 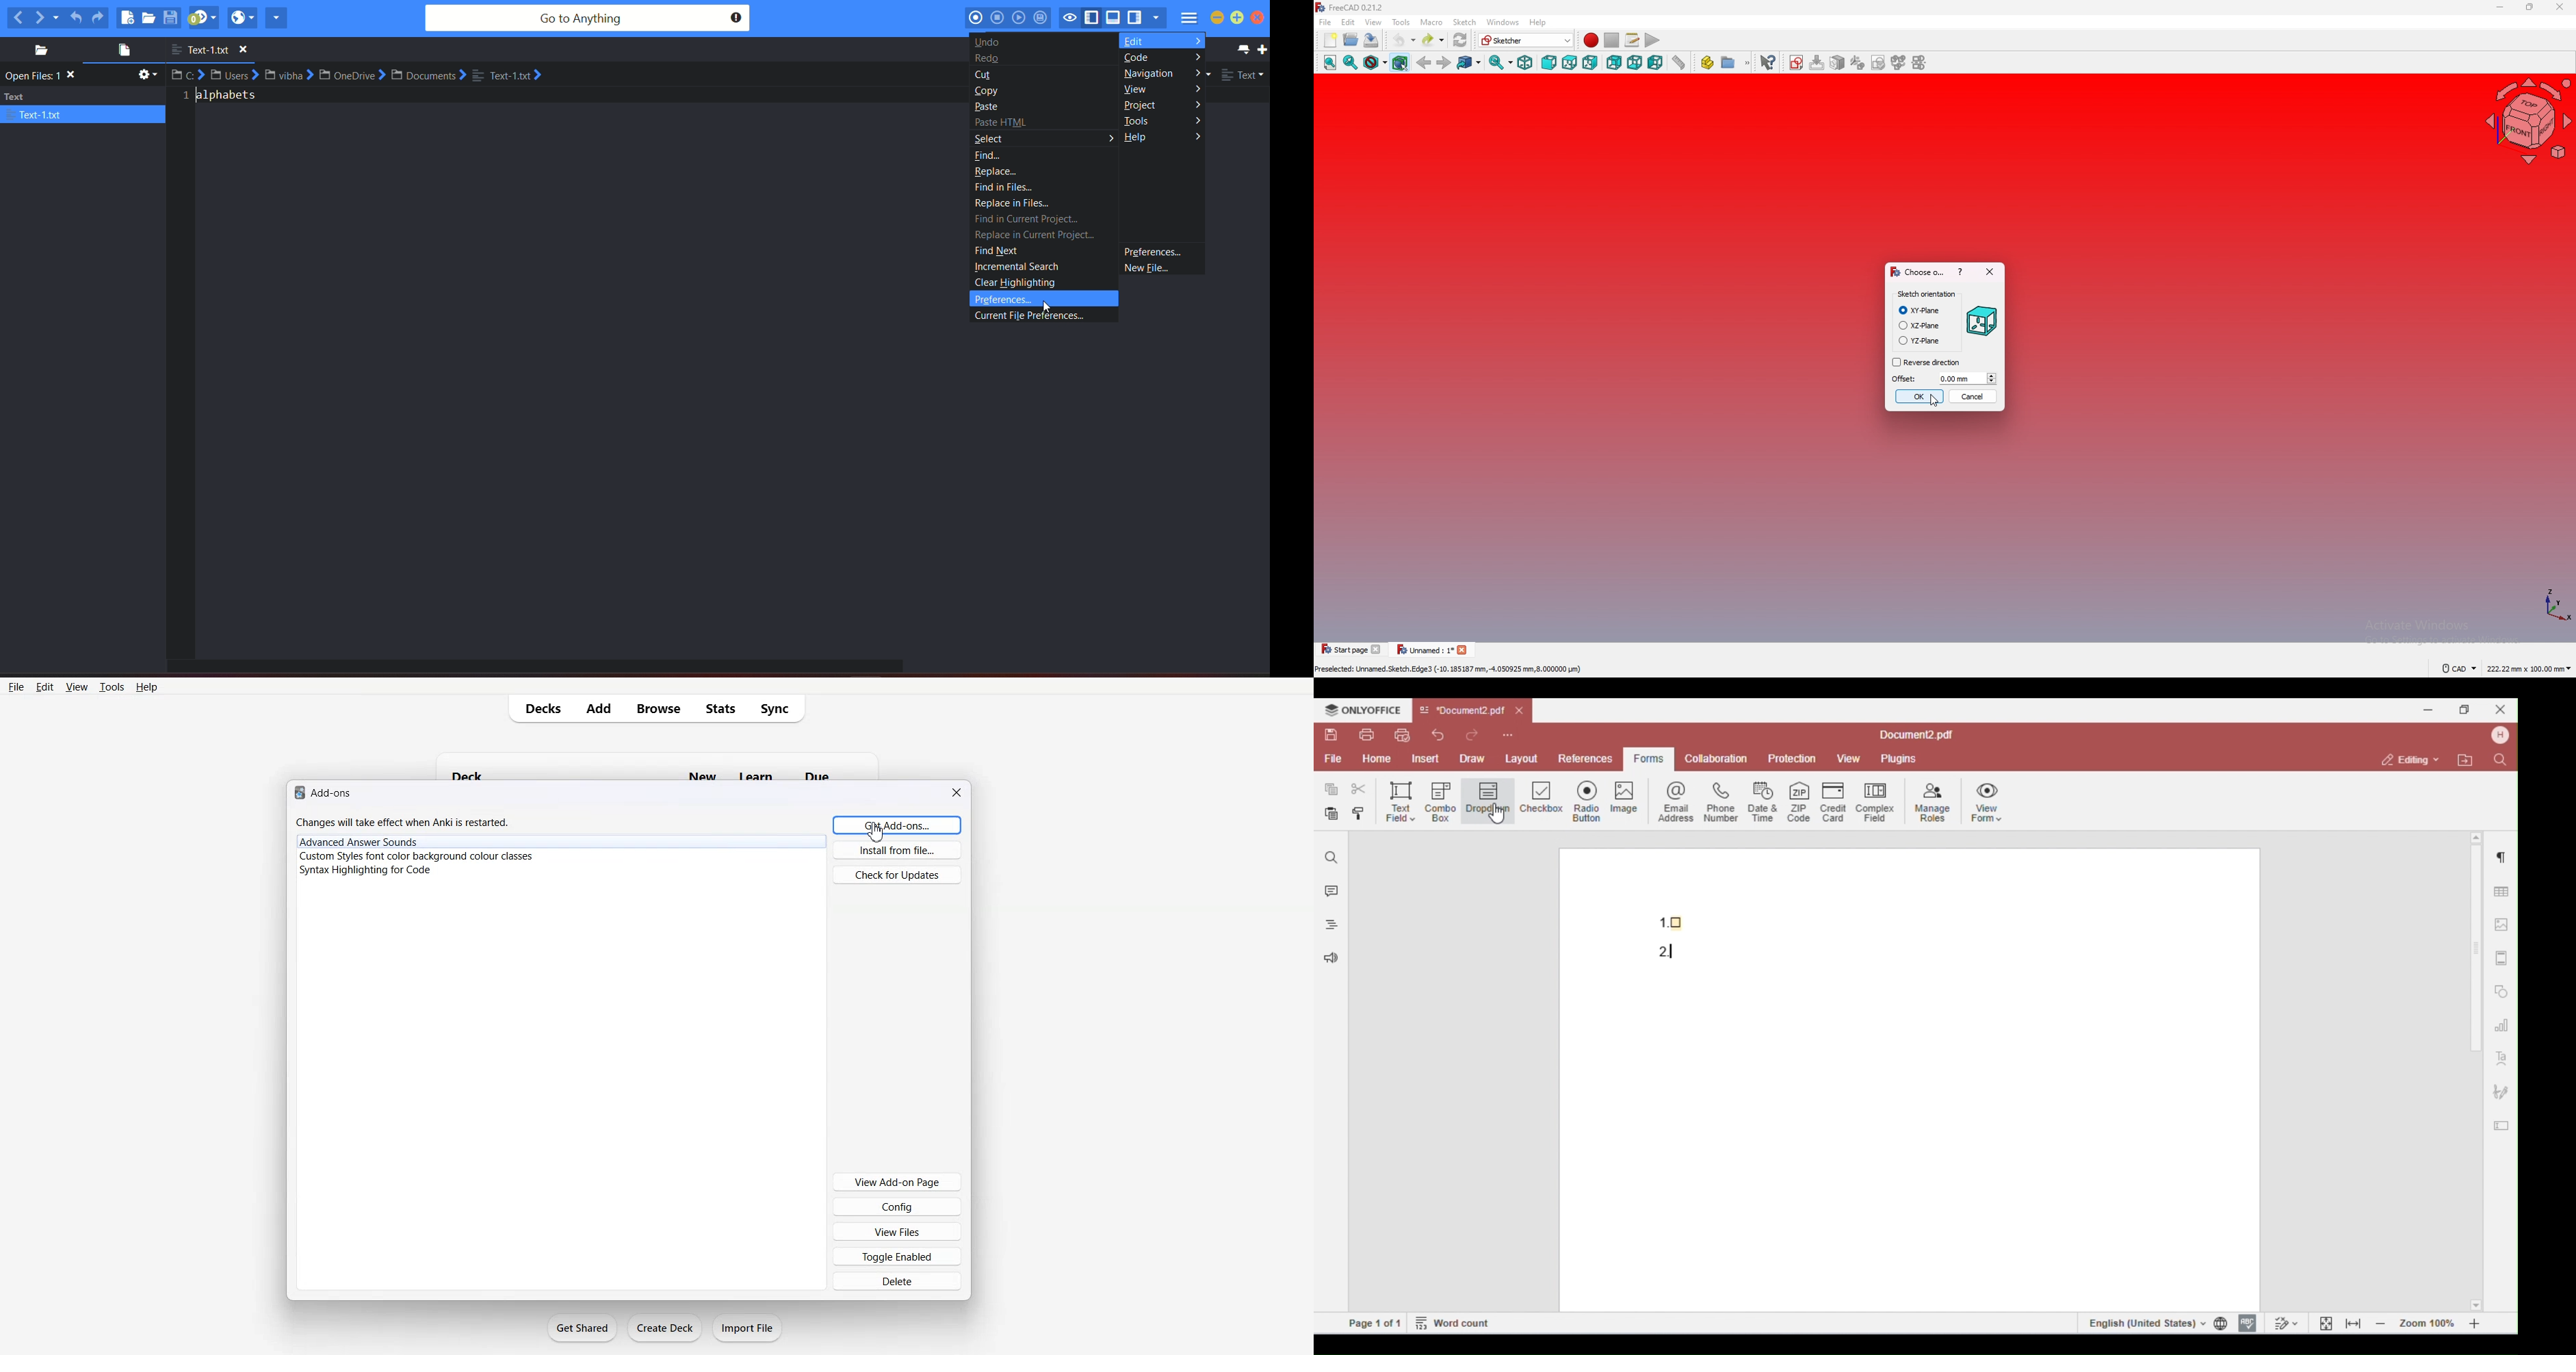 What do you see at coordinates (898, 850) in the screenshot?
I see `Install from file` at bounding box center [898, 850].